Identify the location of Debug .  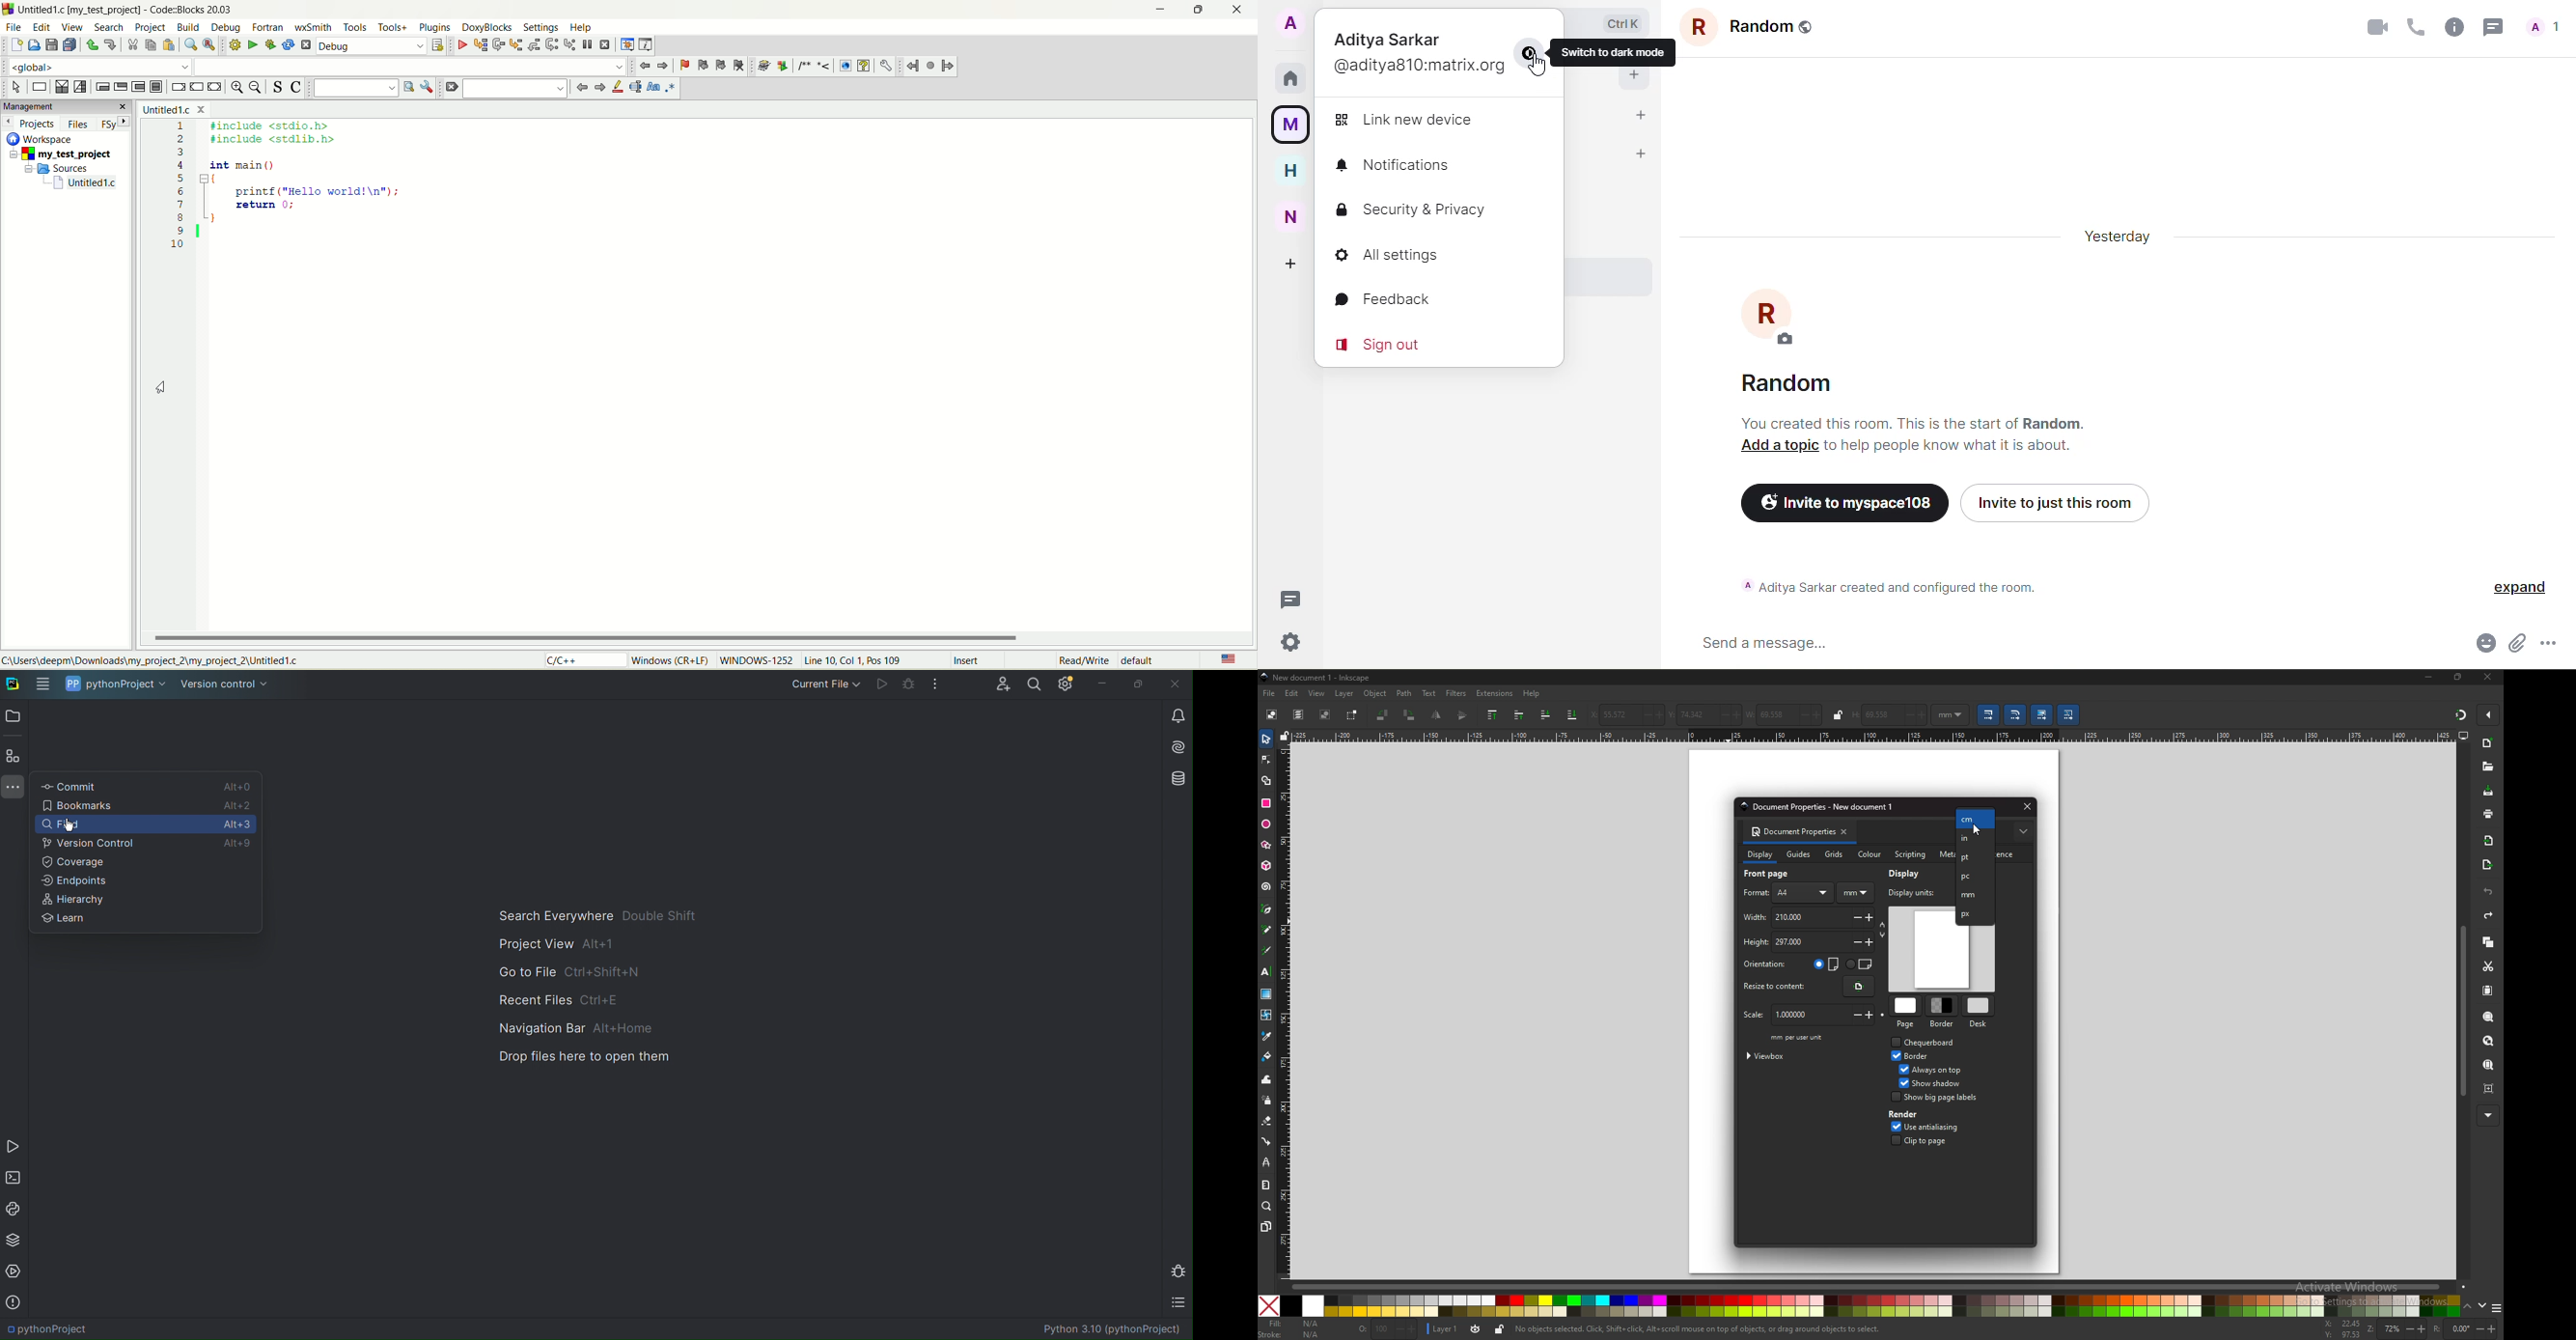
(911, 686).